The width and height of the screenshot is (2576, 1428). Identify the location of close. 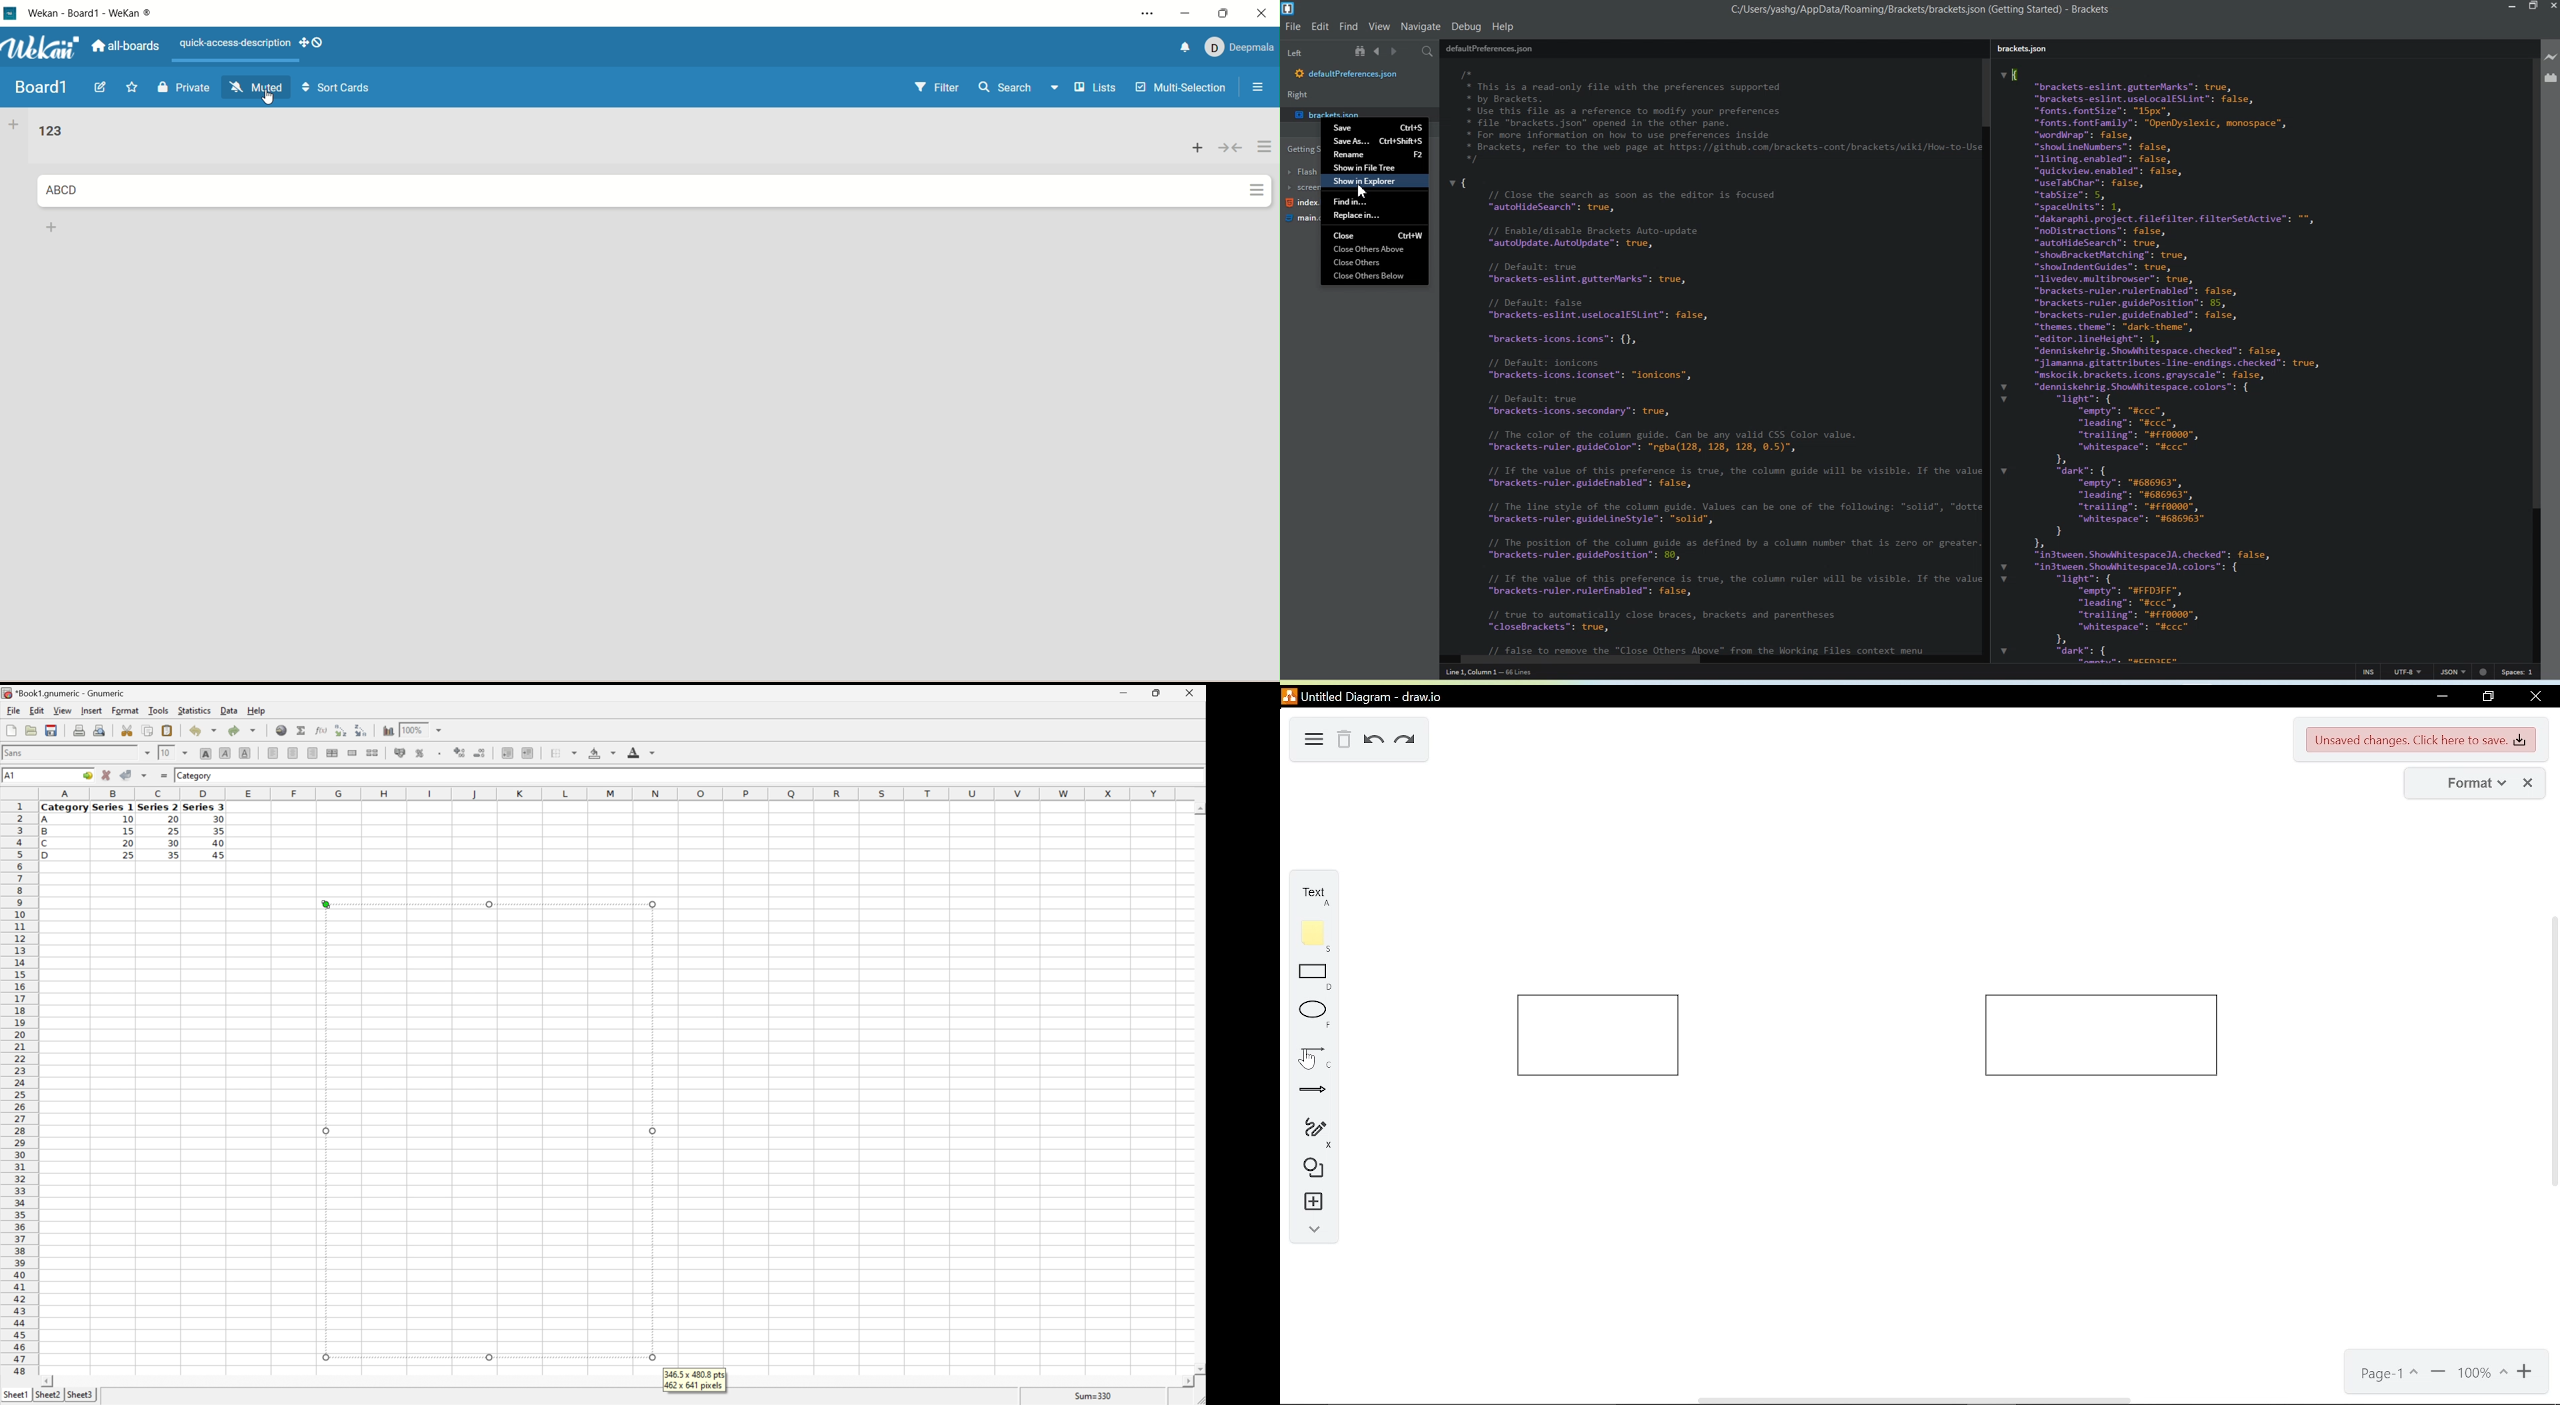
(1265, 11).